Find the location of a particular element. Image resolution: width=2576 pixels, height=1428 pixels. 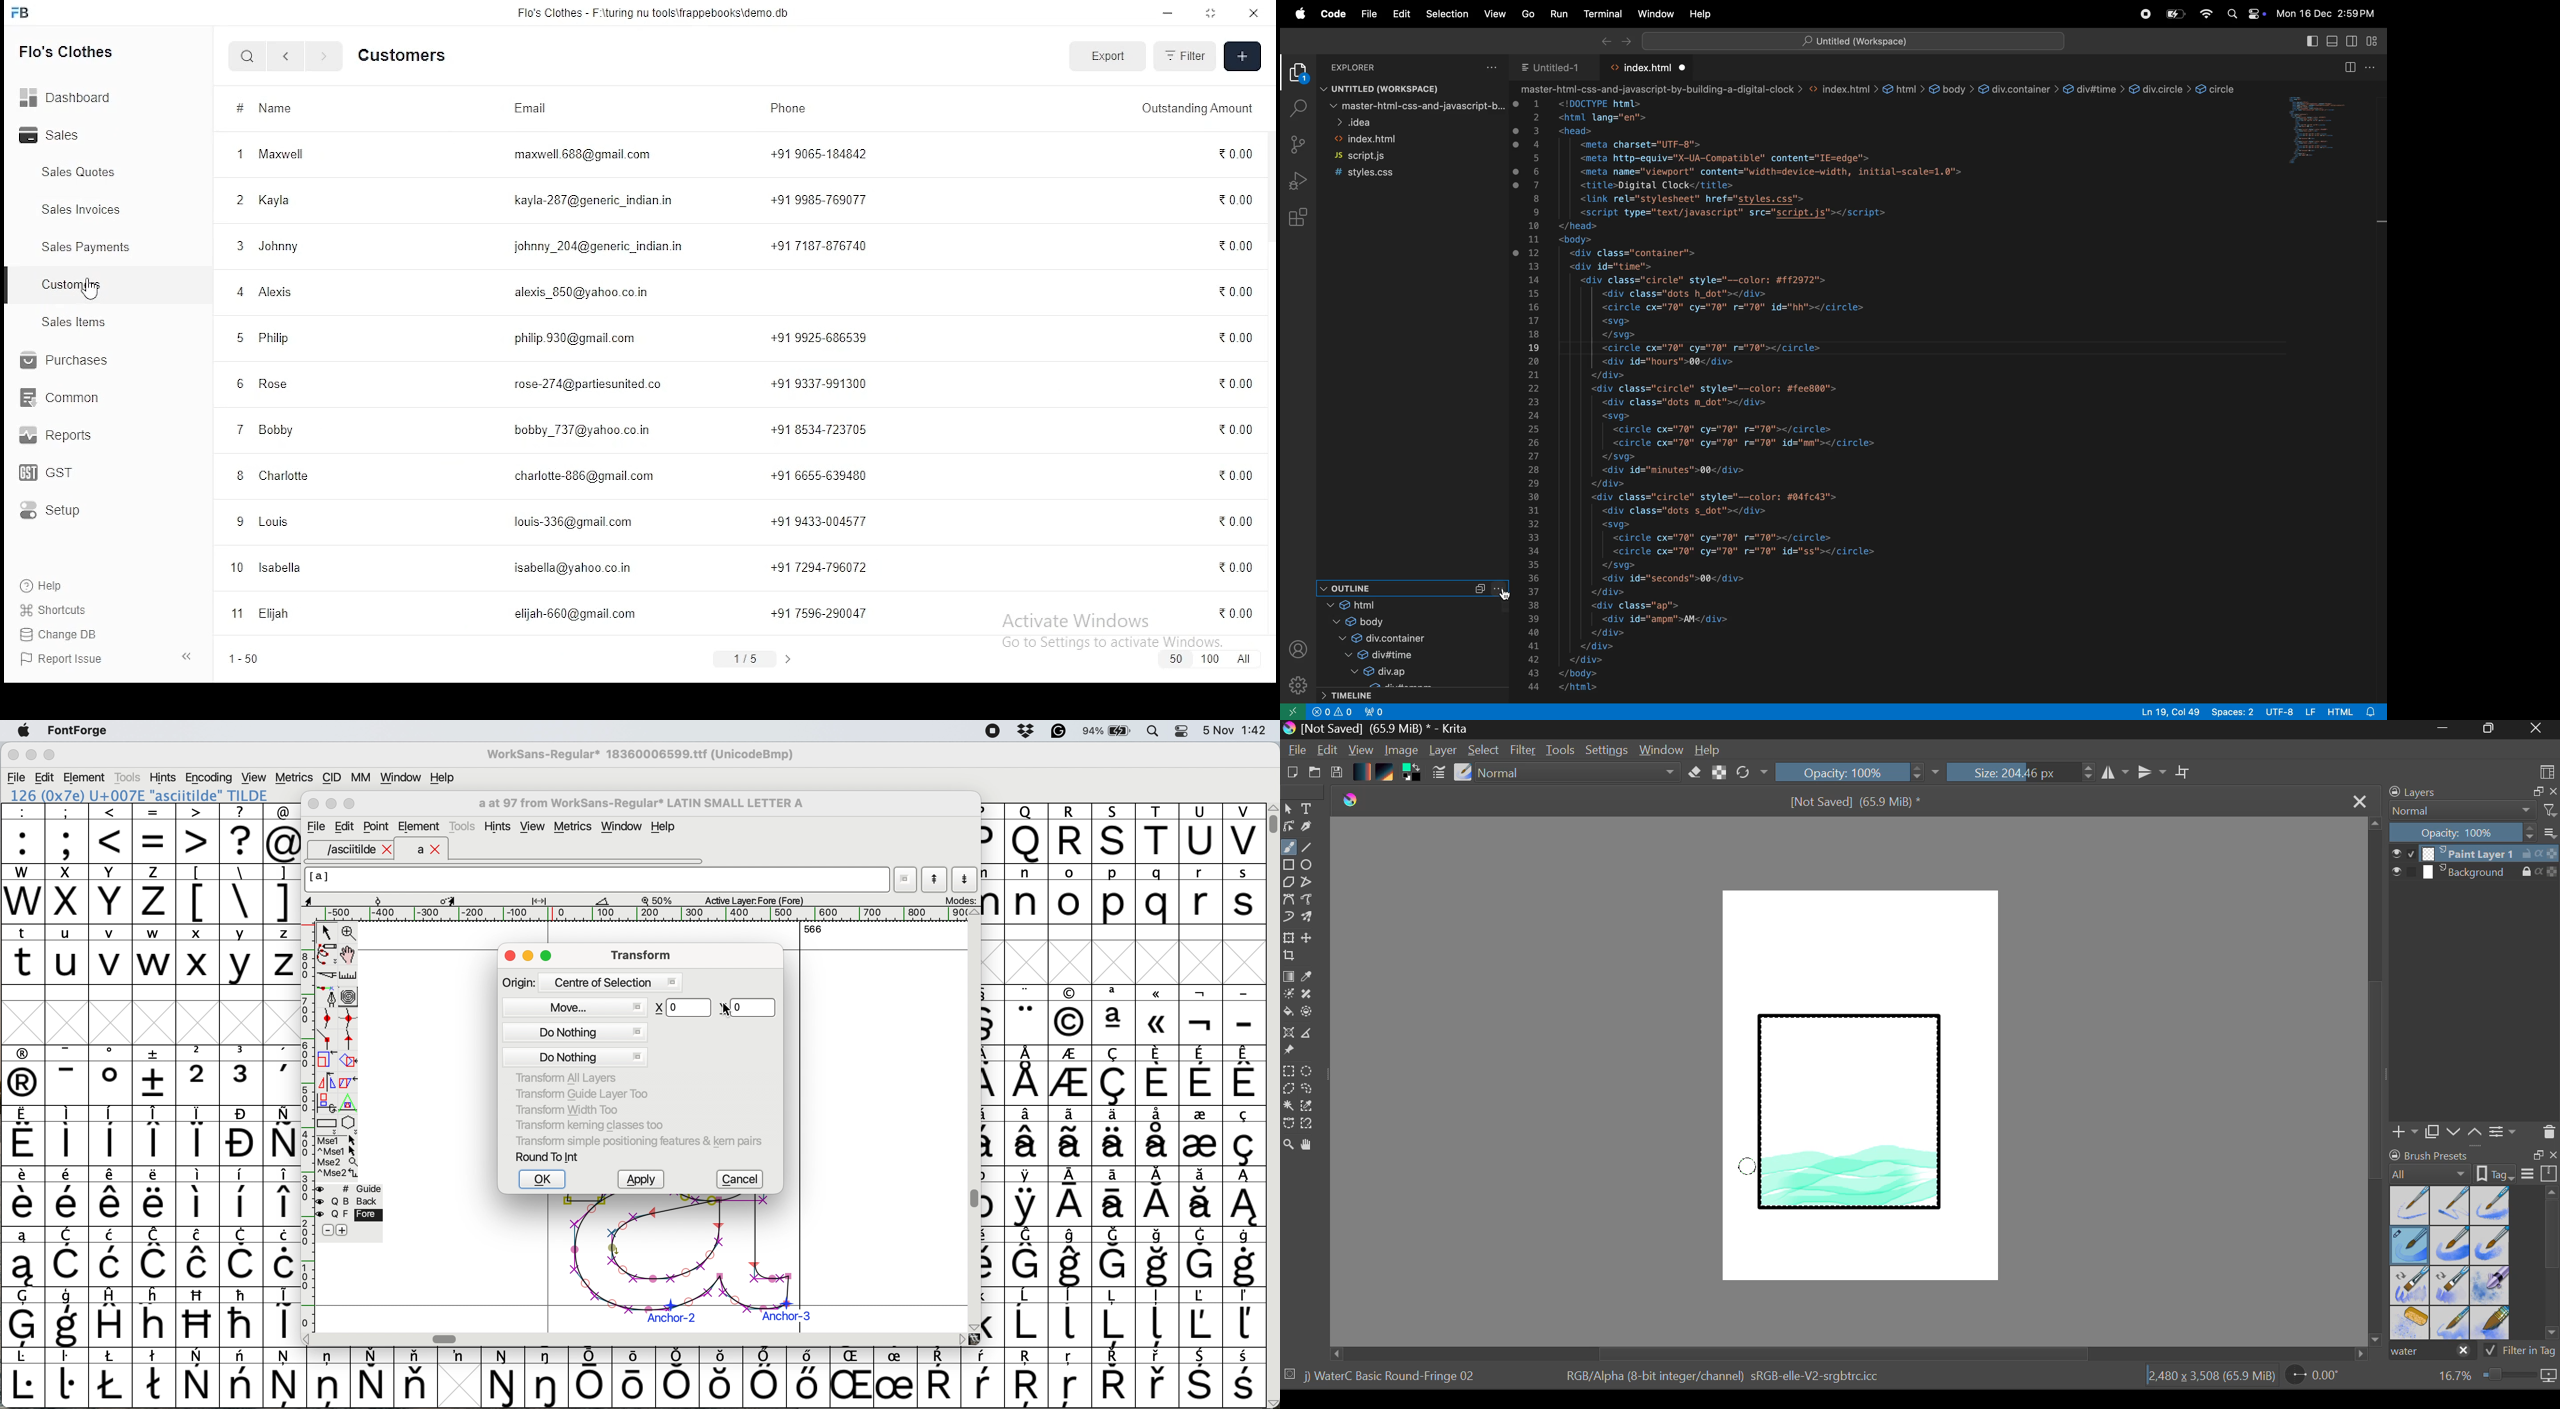

symbol is located at coordinates (24, 1318).